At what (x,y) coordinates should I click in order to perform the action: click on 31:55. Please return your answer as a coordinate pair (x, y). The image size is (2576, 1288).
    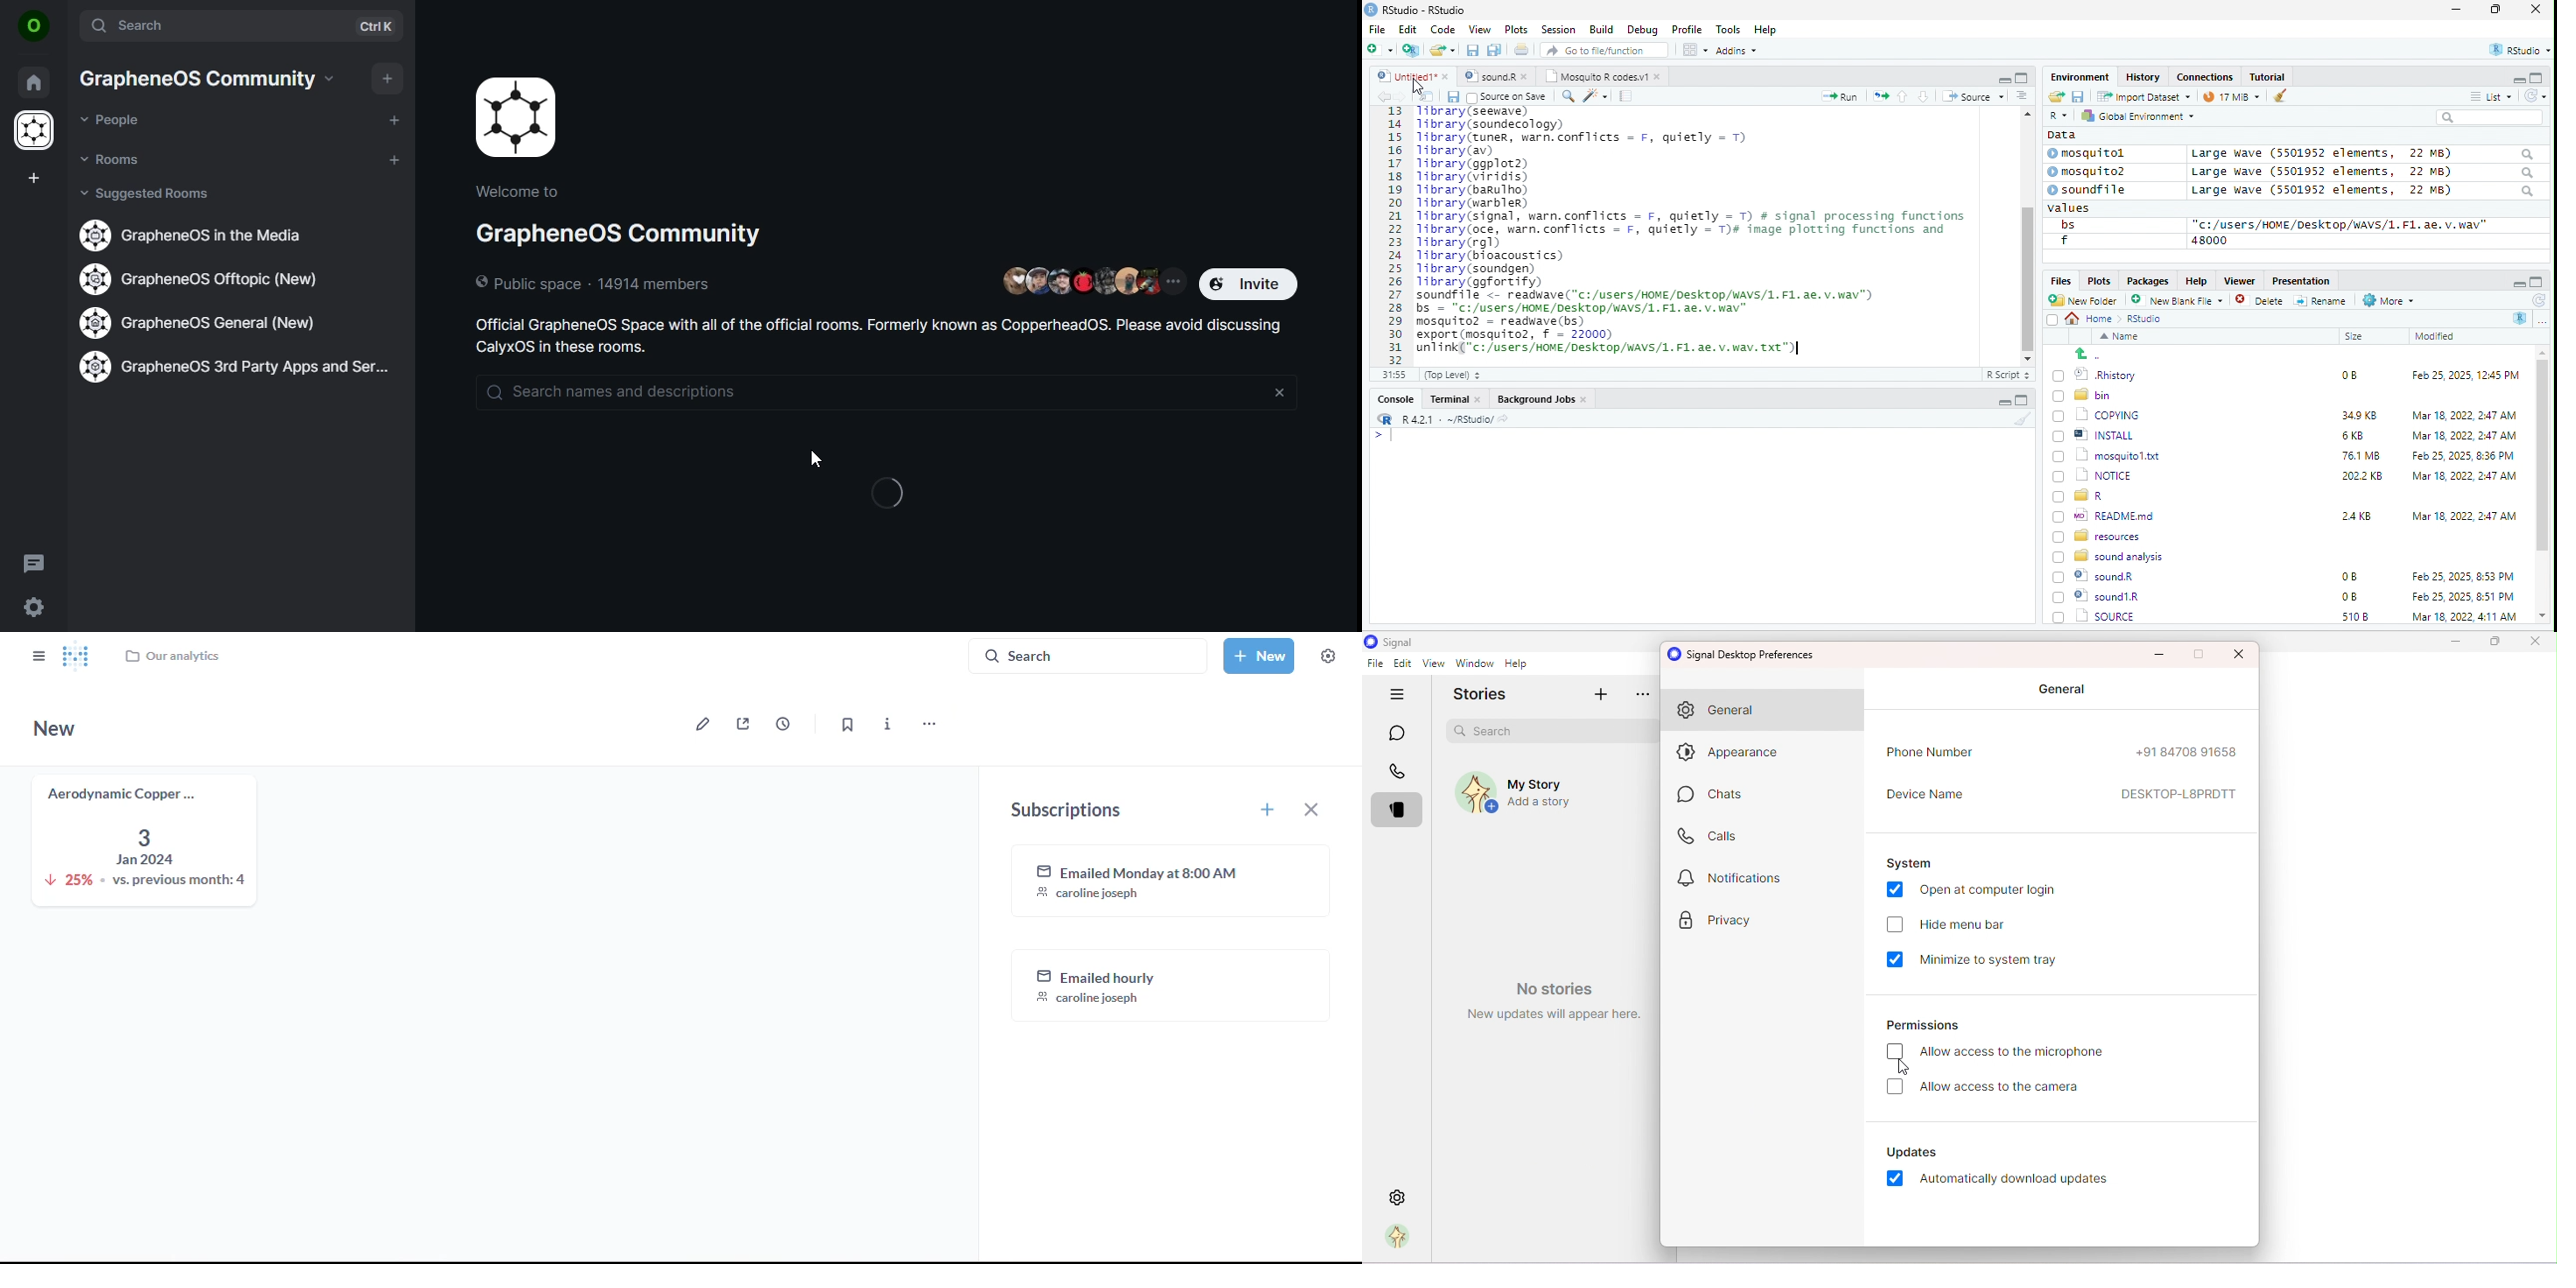
    Looking at the image, I should click on (1392, 375).